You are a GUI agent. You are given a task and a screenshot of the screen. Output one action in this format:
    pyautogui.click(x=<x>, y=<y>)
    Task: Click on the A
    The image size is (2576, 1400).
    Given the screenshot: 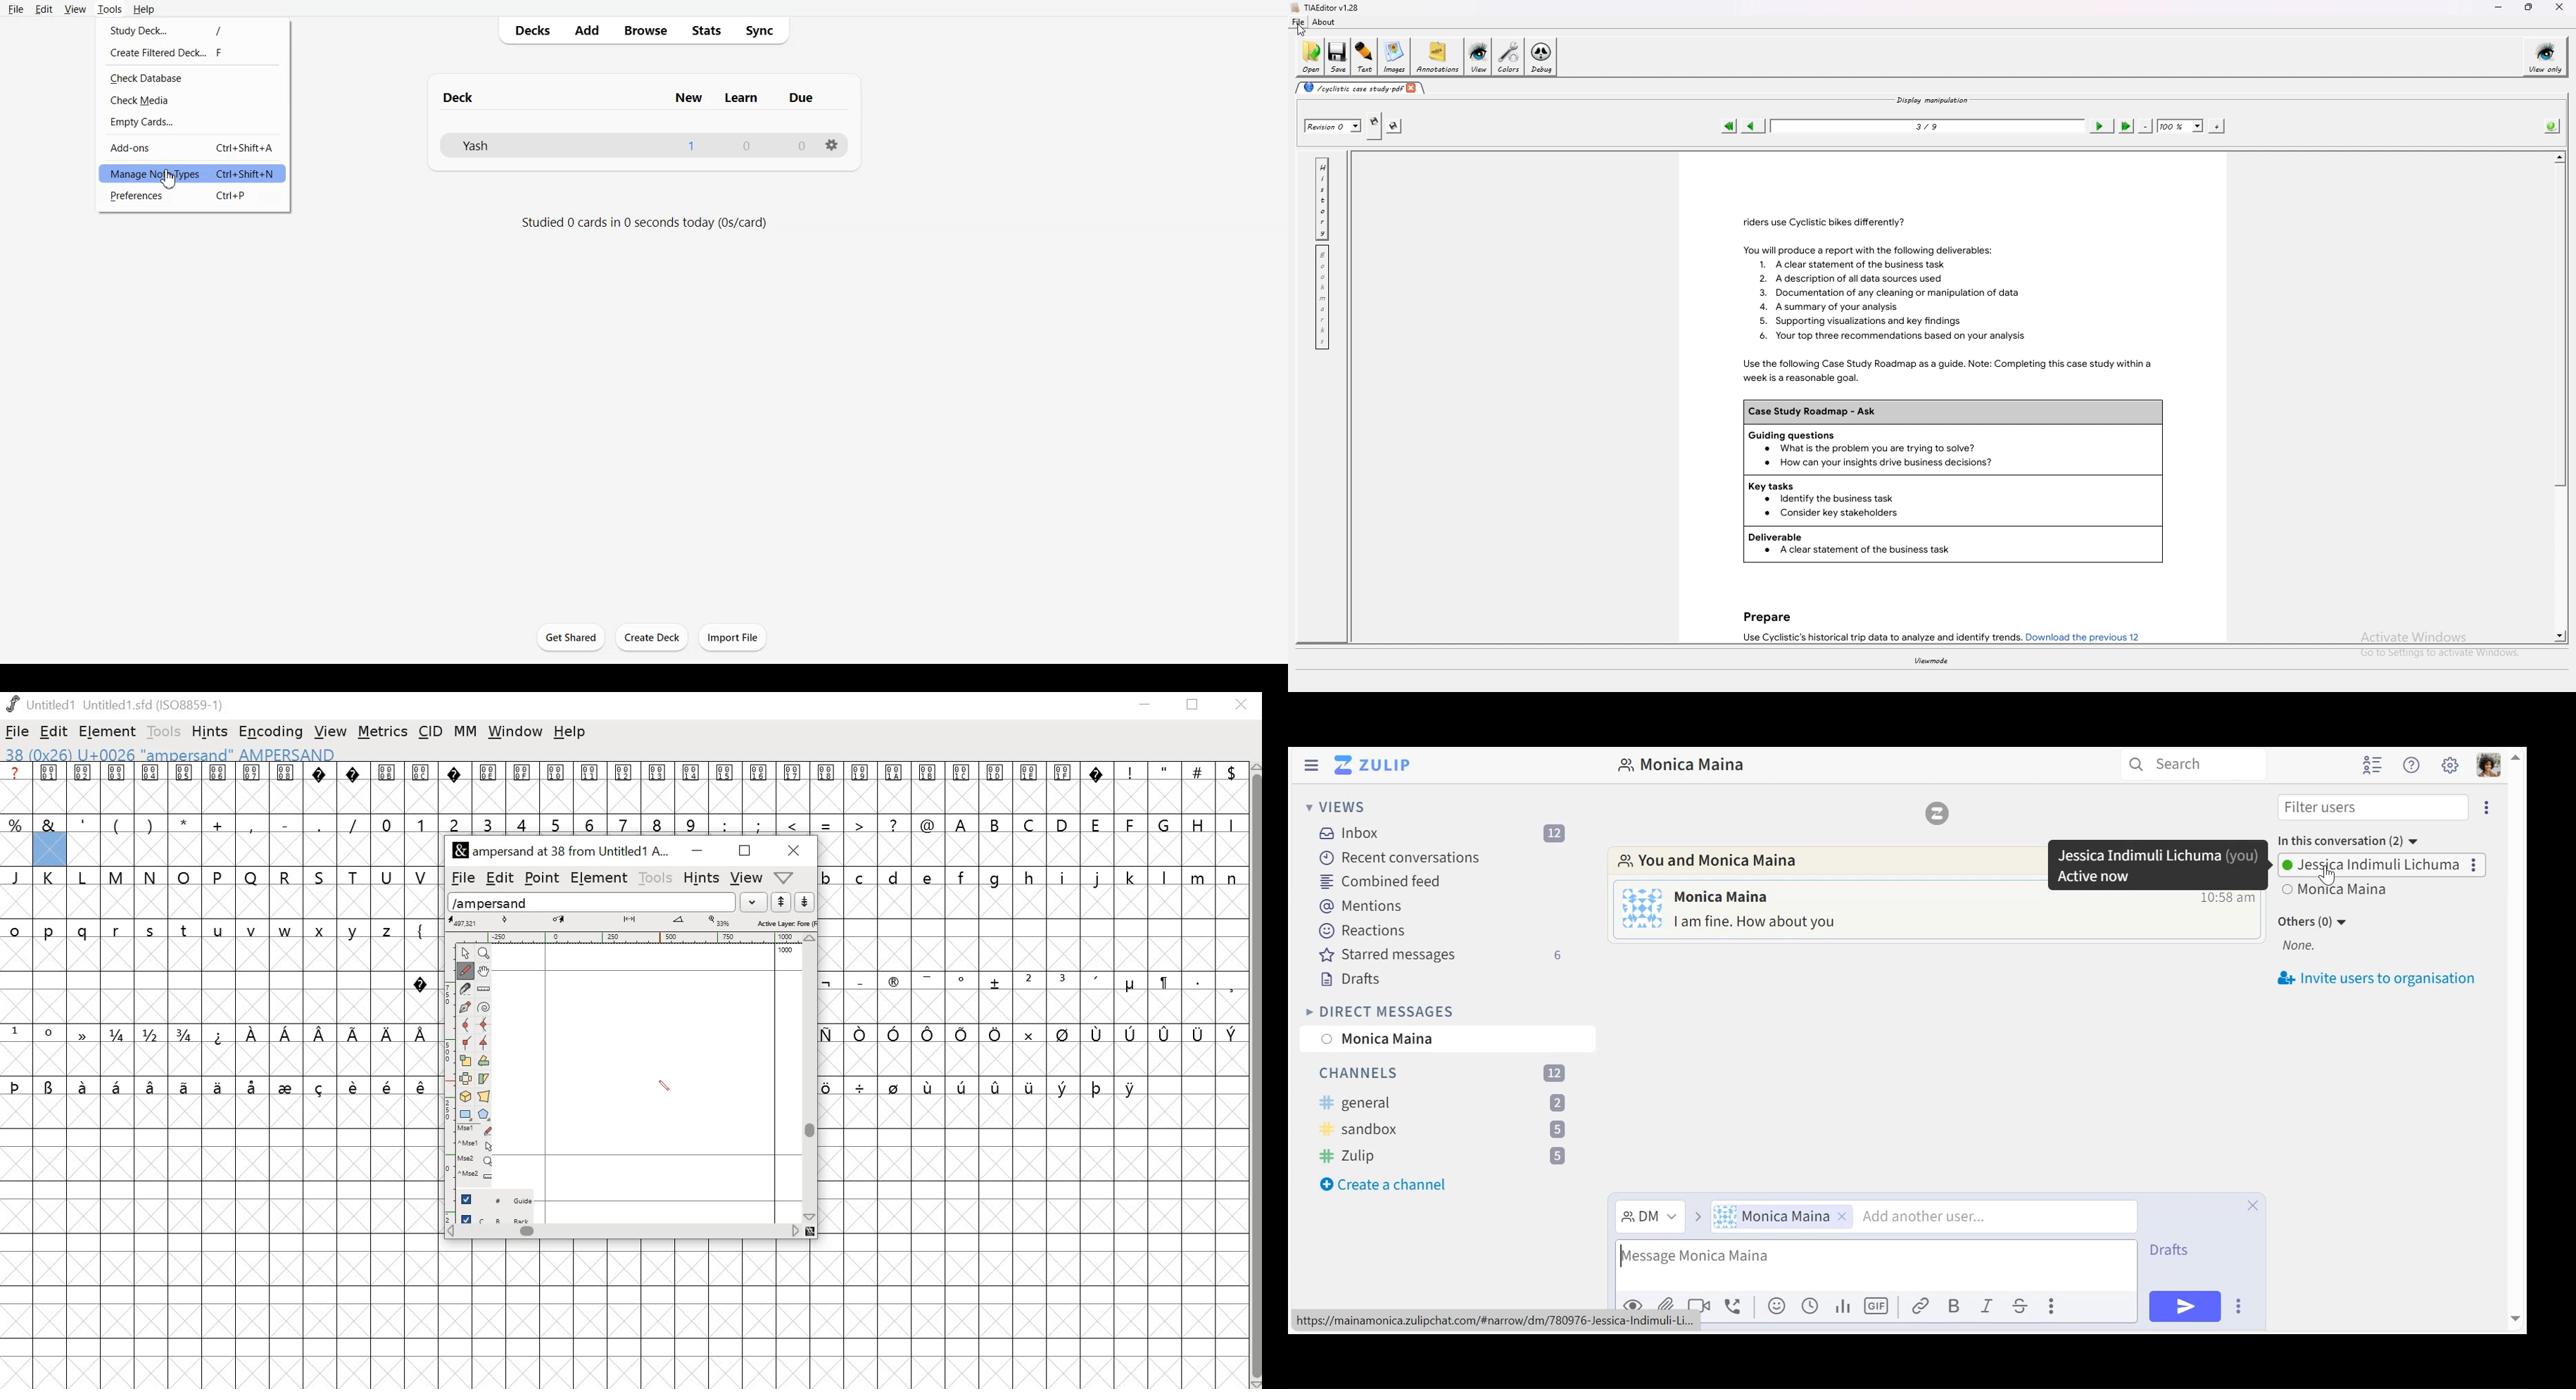 What is the action you would take?
    pyautogui.click(x=962, y=823)
    